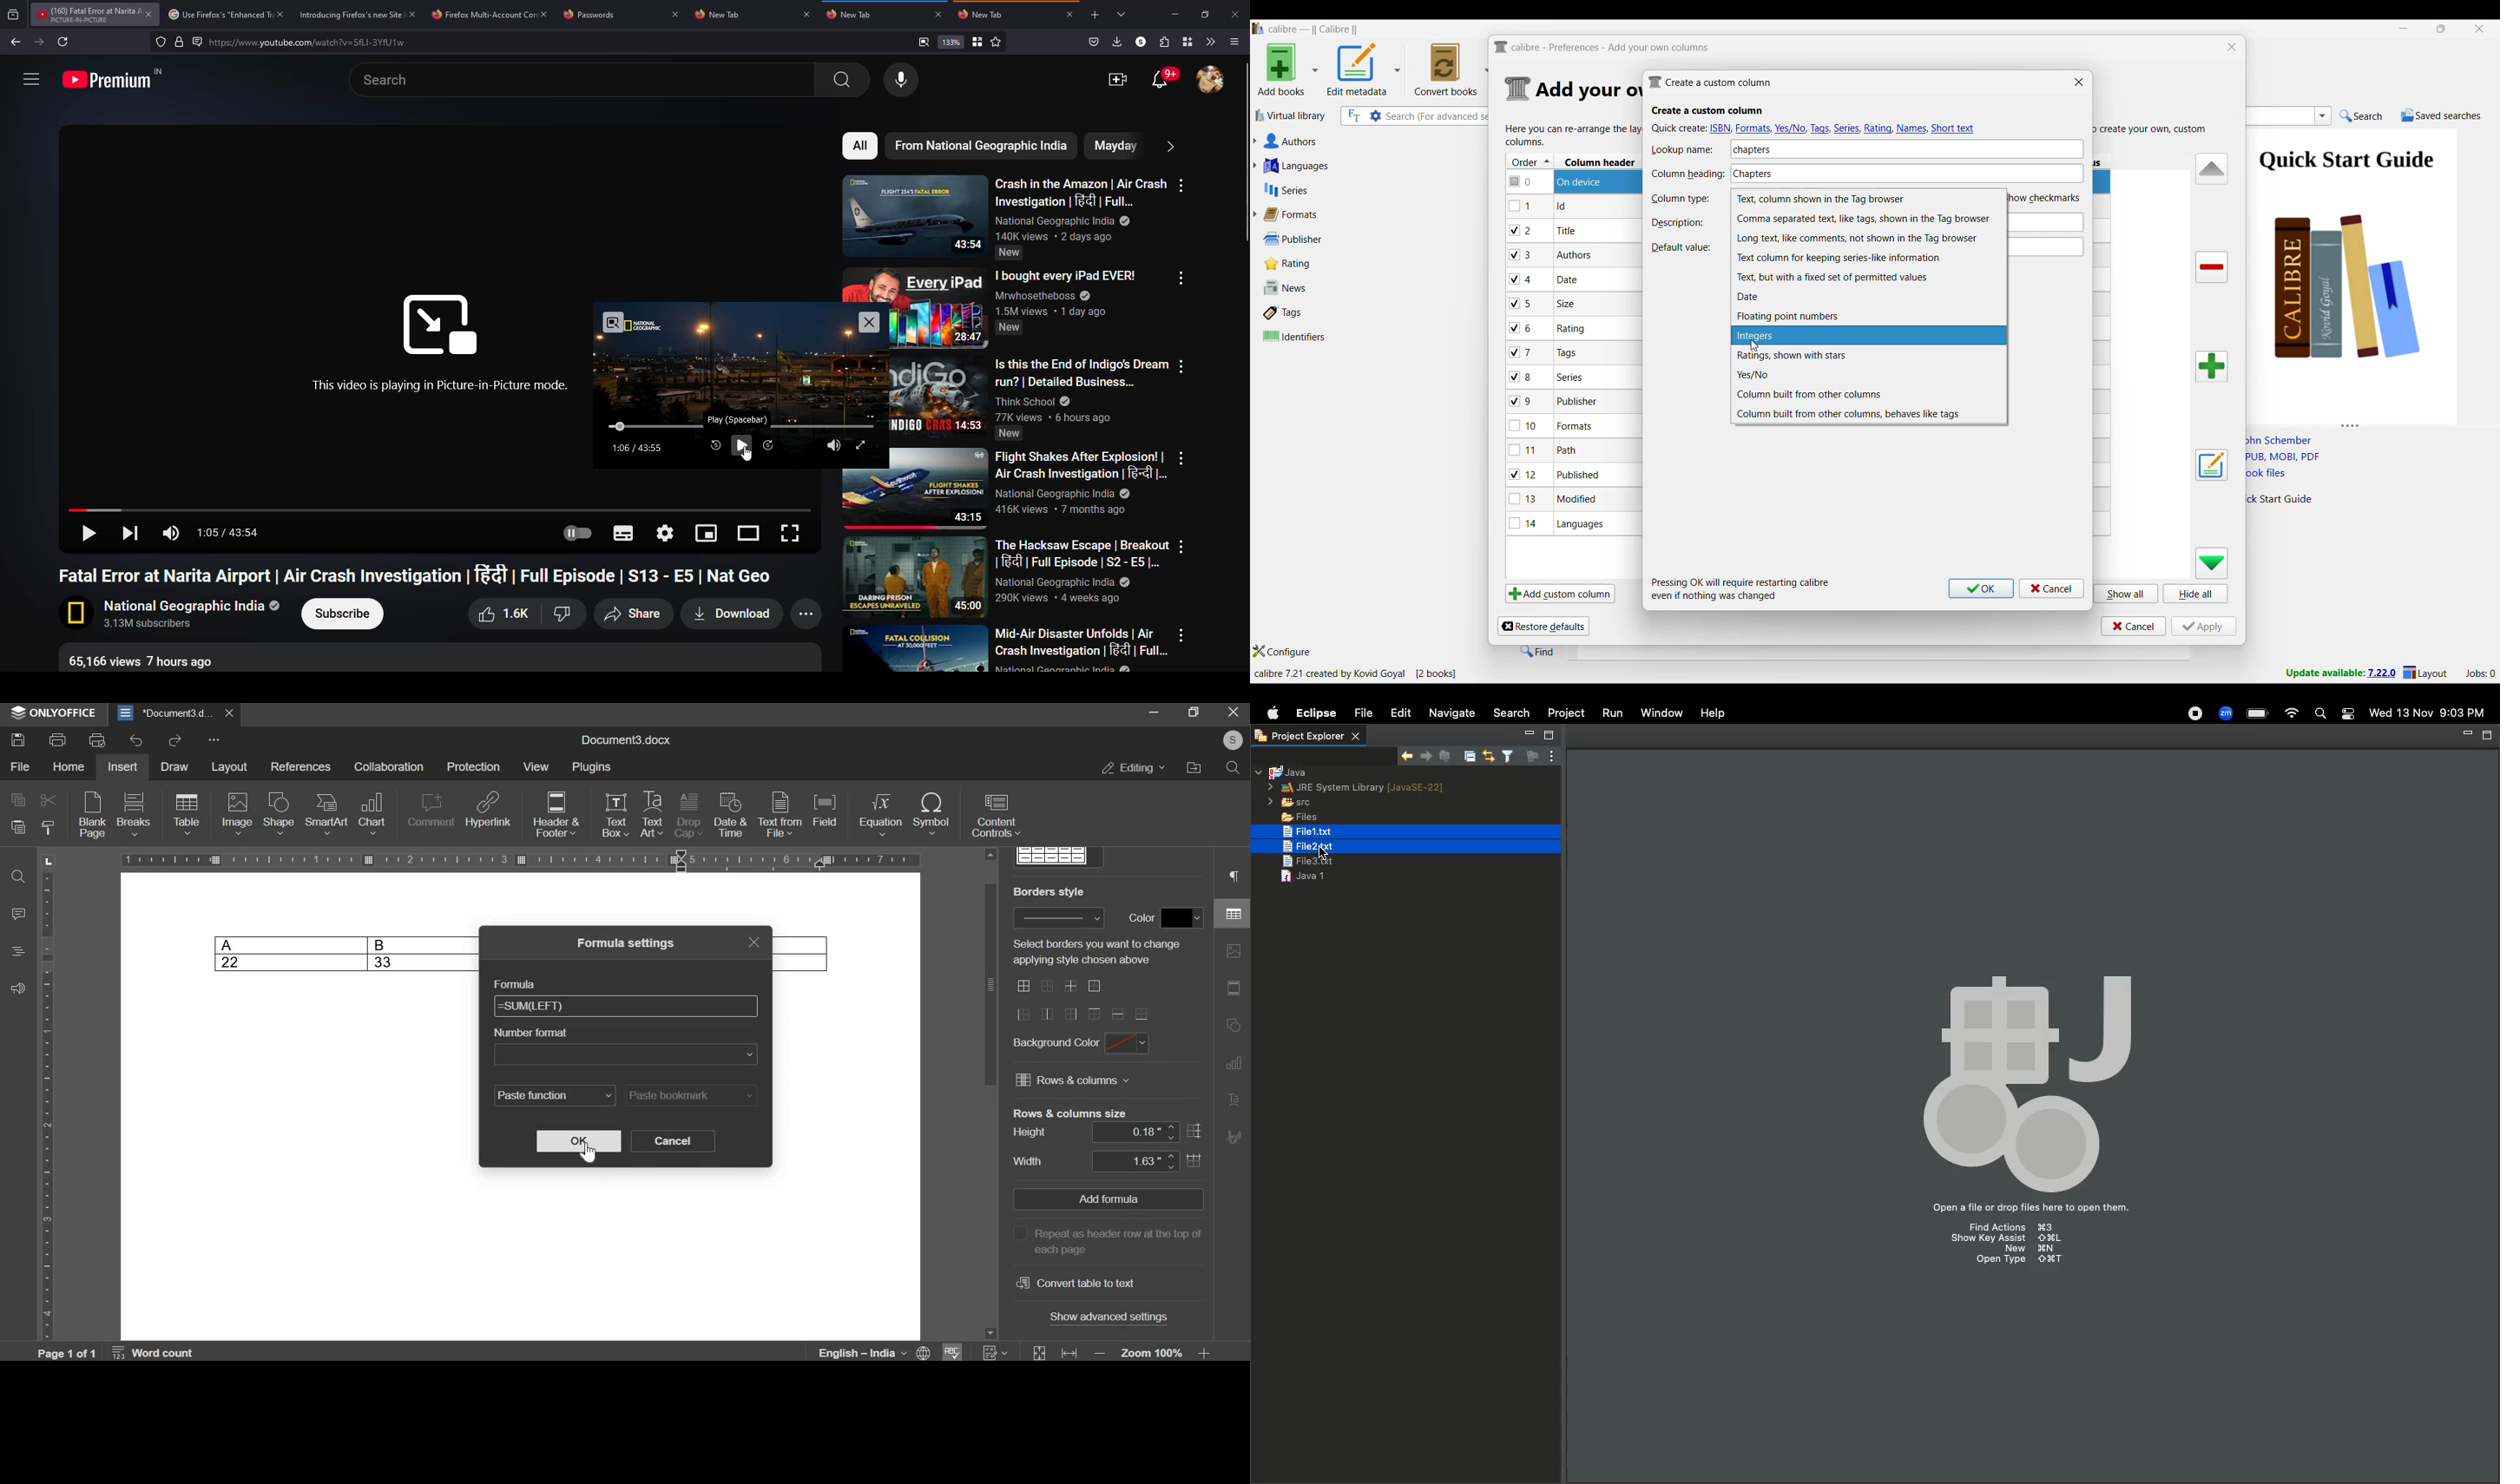  I want to click on next, so click(770, 444).